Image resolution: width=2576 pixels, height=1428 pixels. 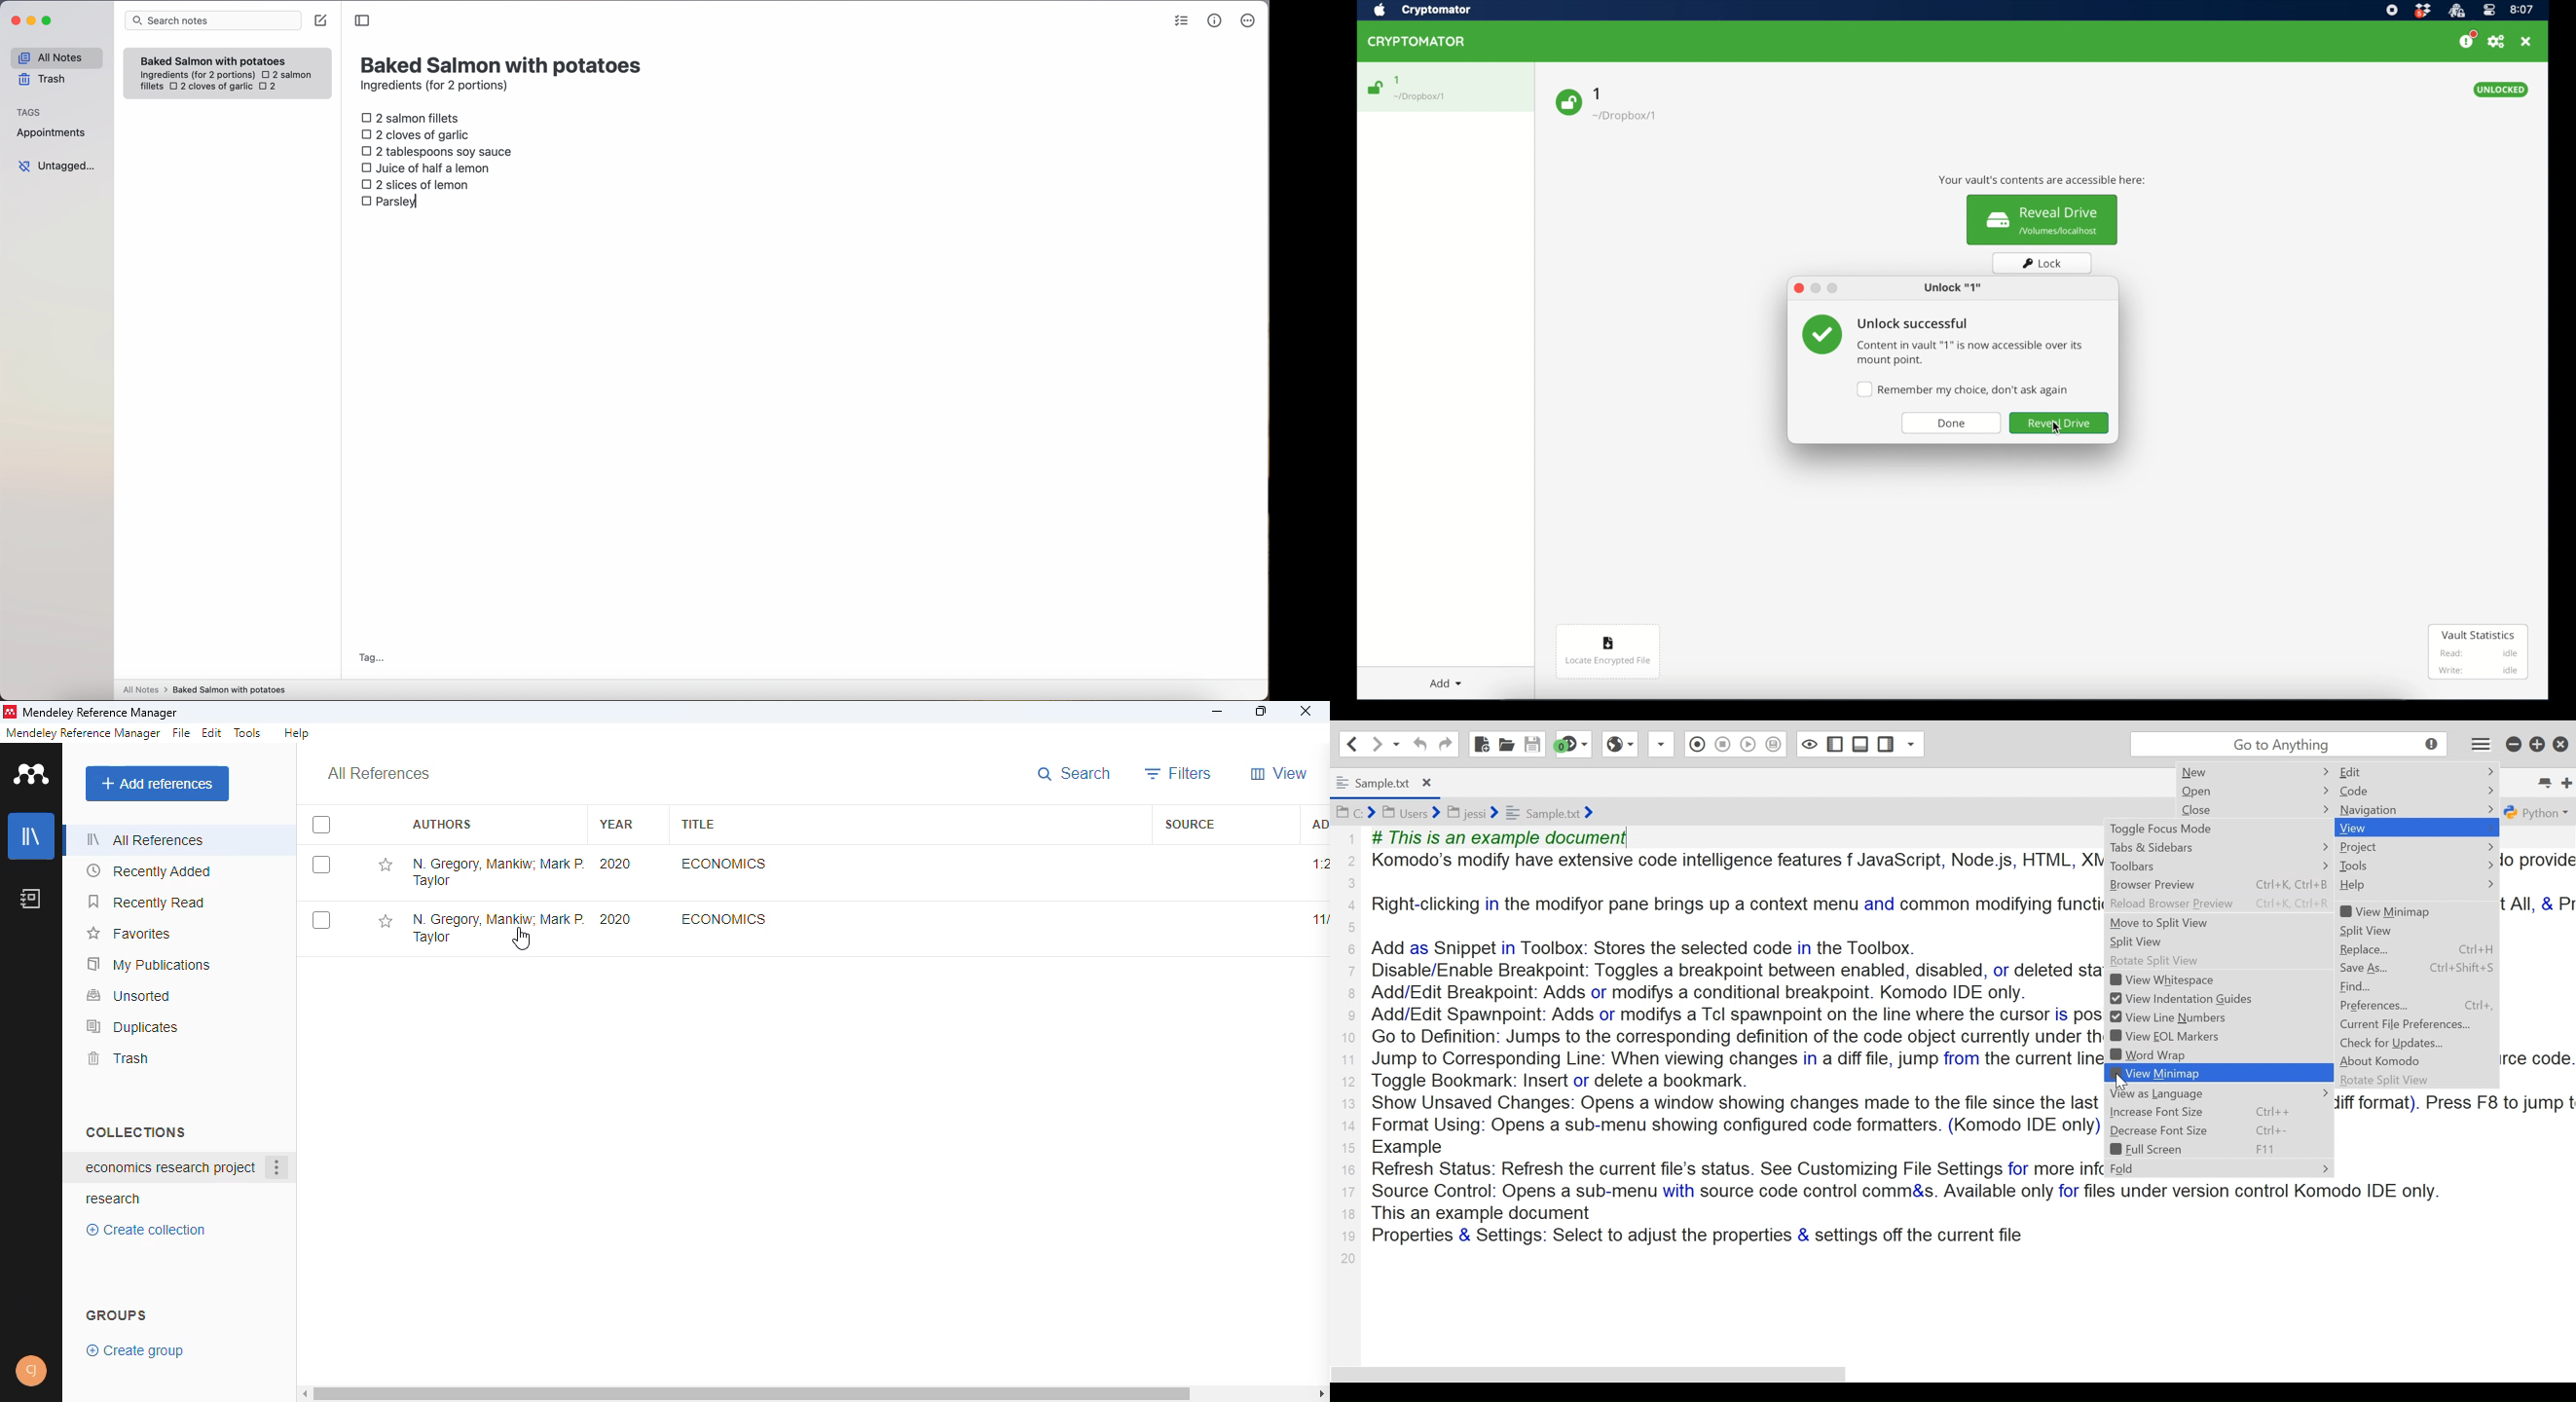 I want to click on maximize, so click(x=48, y=20).